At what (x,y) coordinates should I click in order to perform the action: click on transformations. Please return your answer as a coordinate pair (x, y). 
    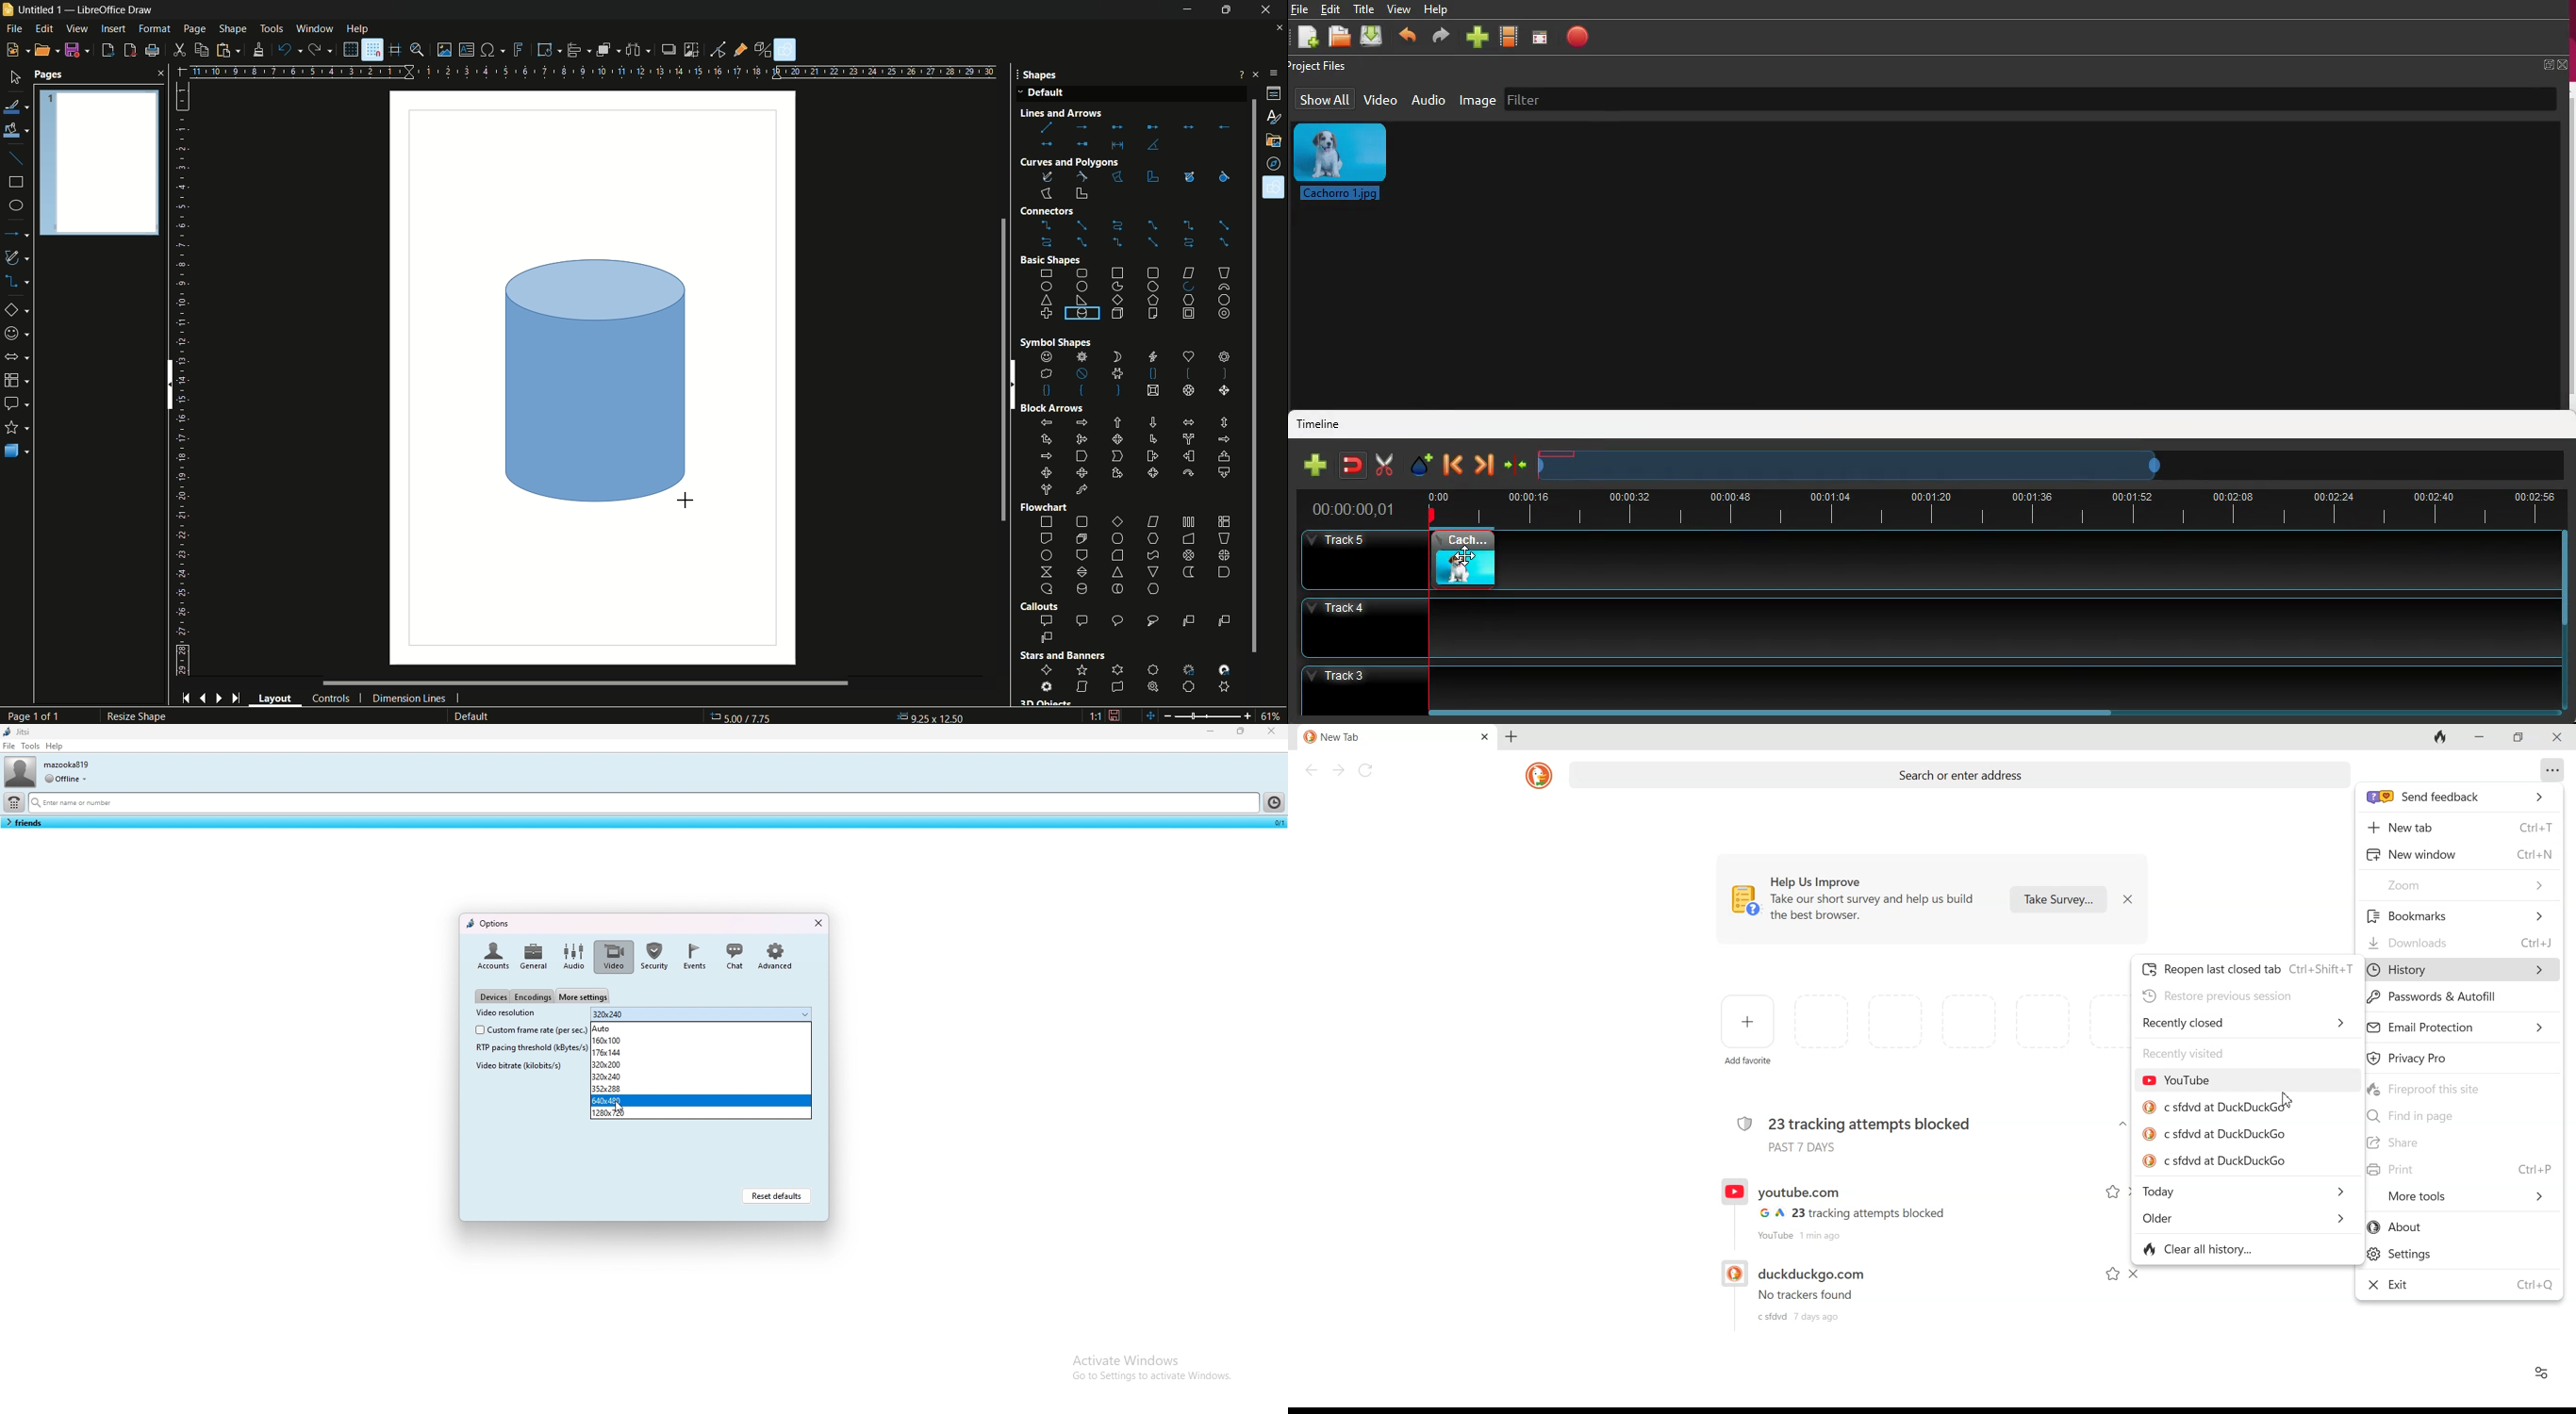
    Looking at the image, I should click on (548, 49).